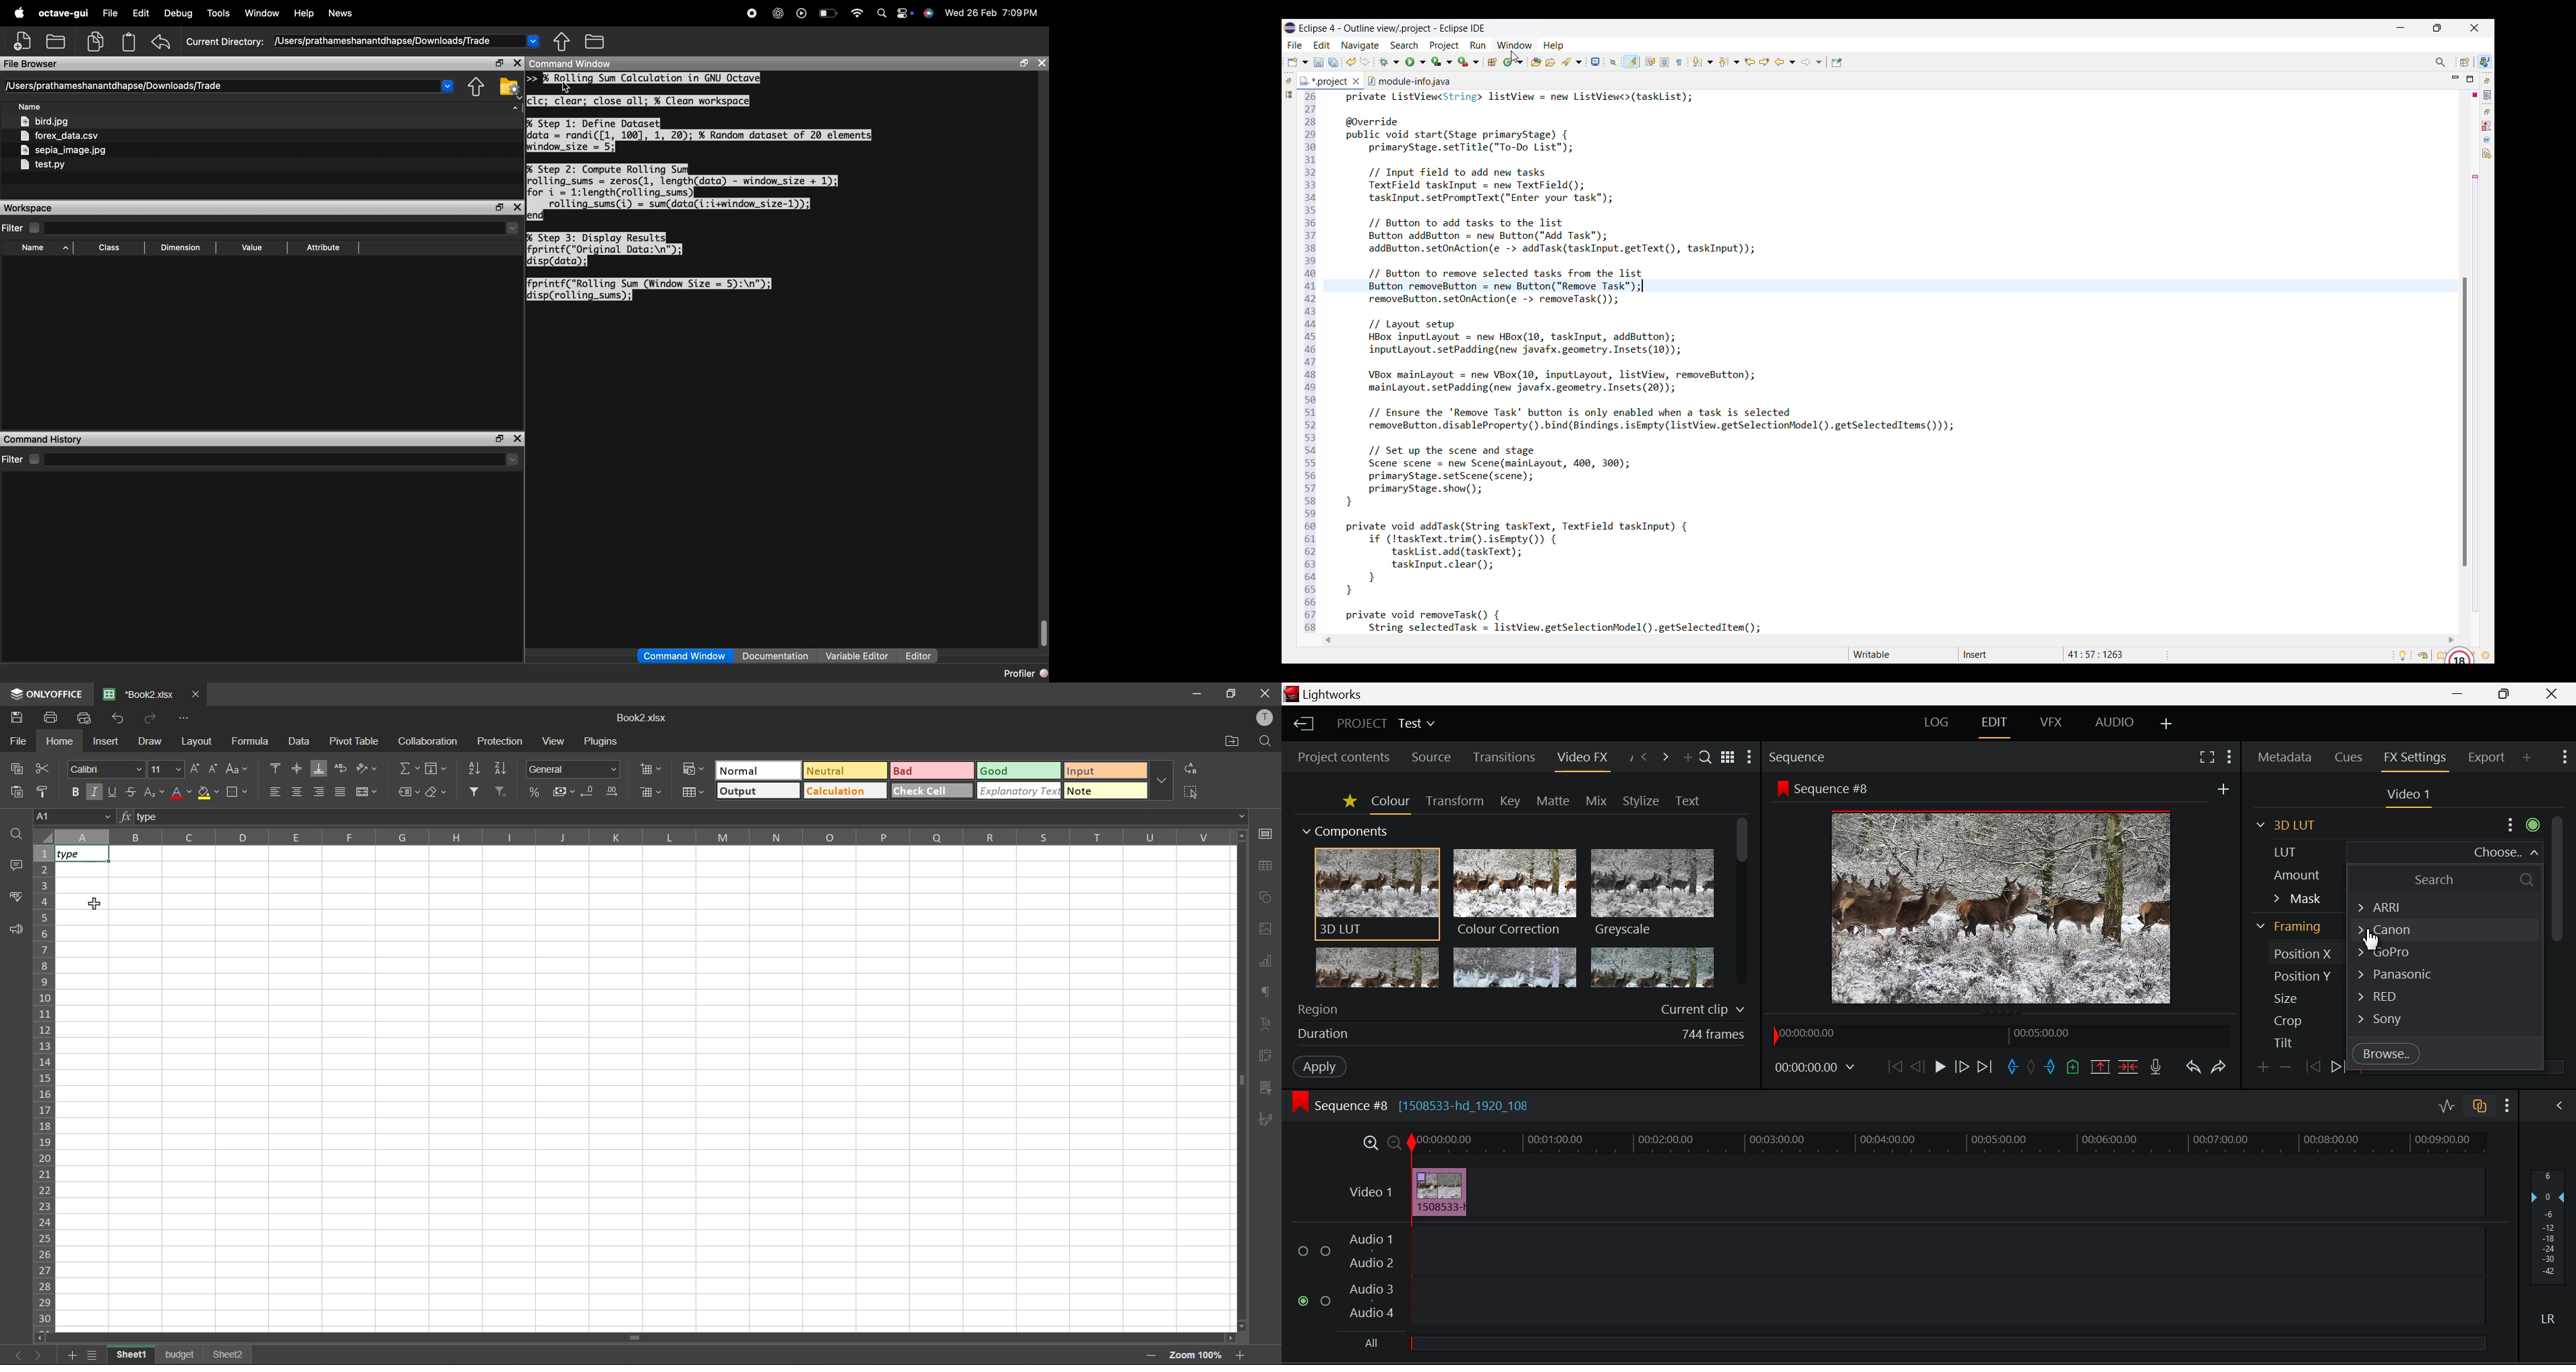  Describe the element at coordinates (1268, 835) in the screenshot. I see `cell settings` at that location.